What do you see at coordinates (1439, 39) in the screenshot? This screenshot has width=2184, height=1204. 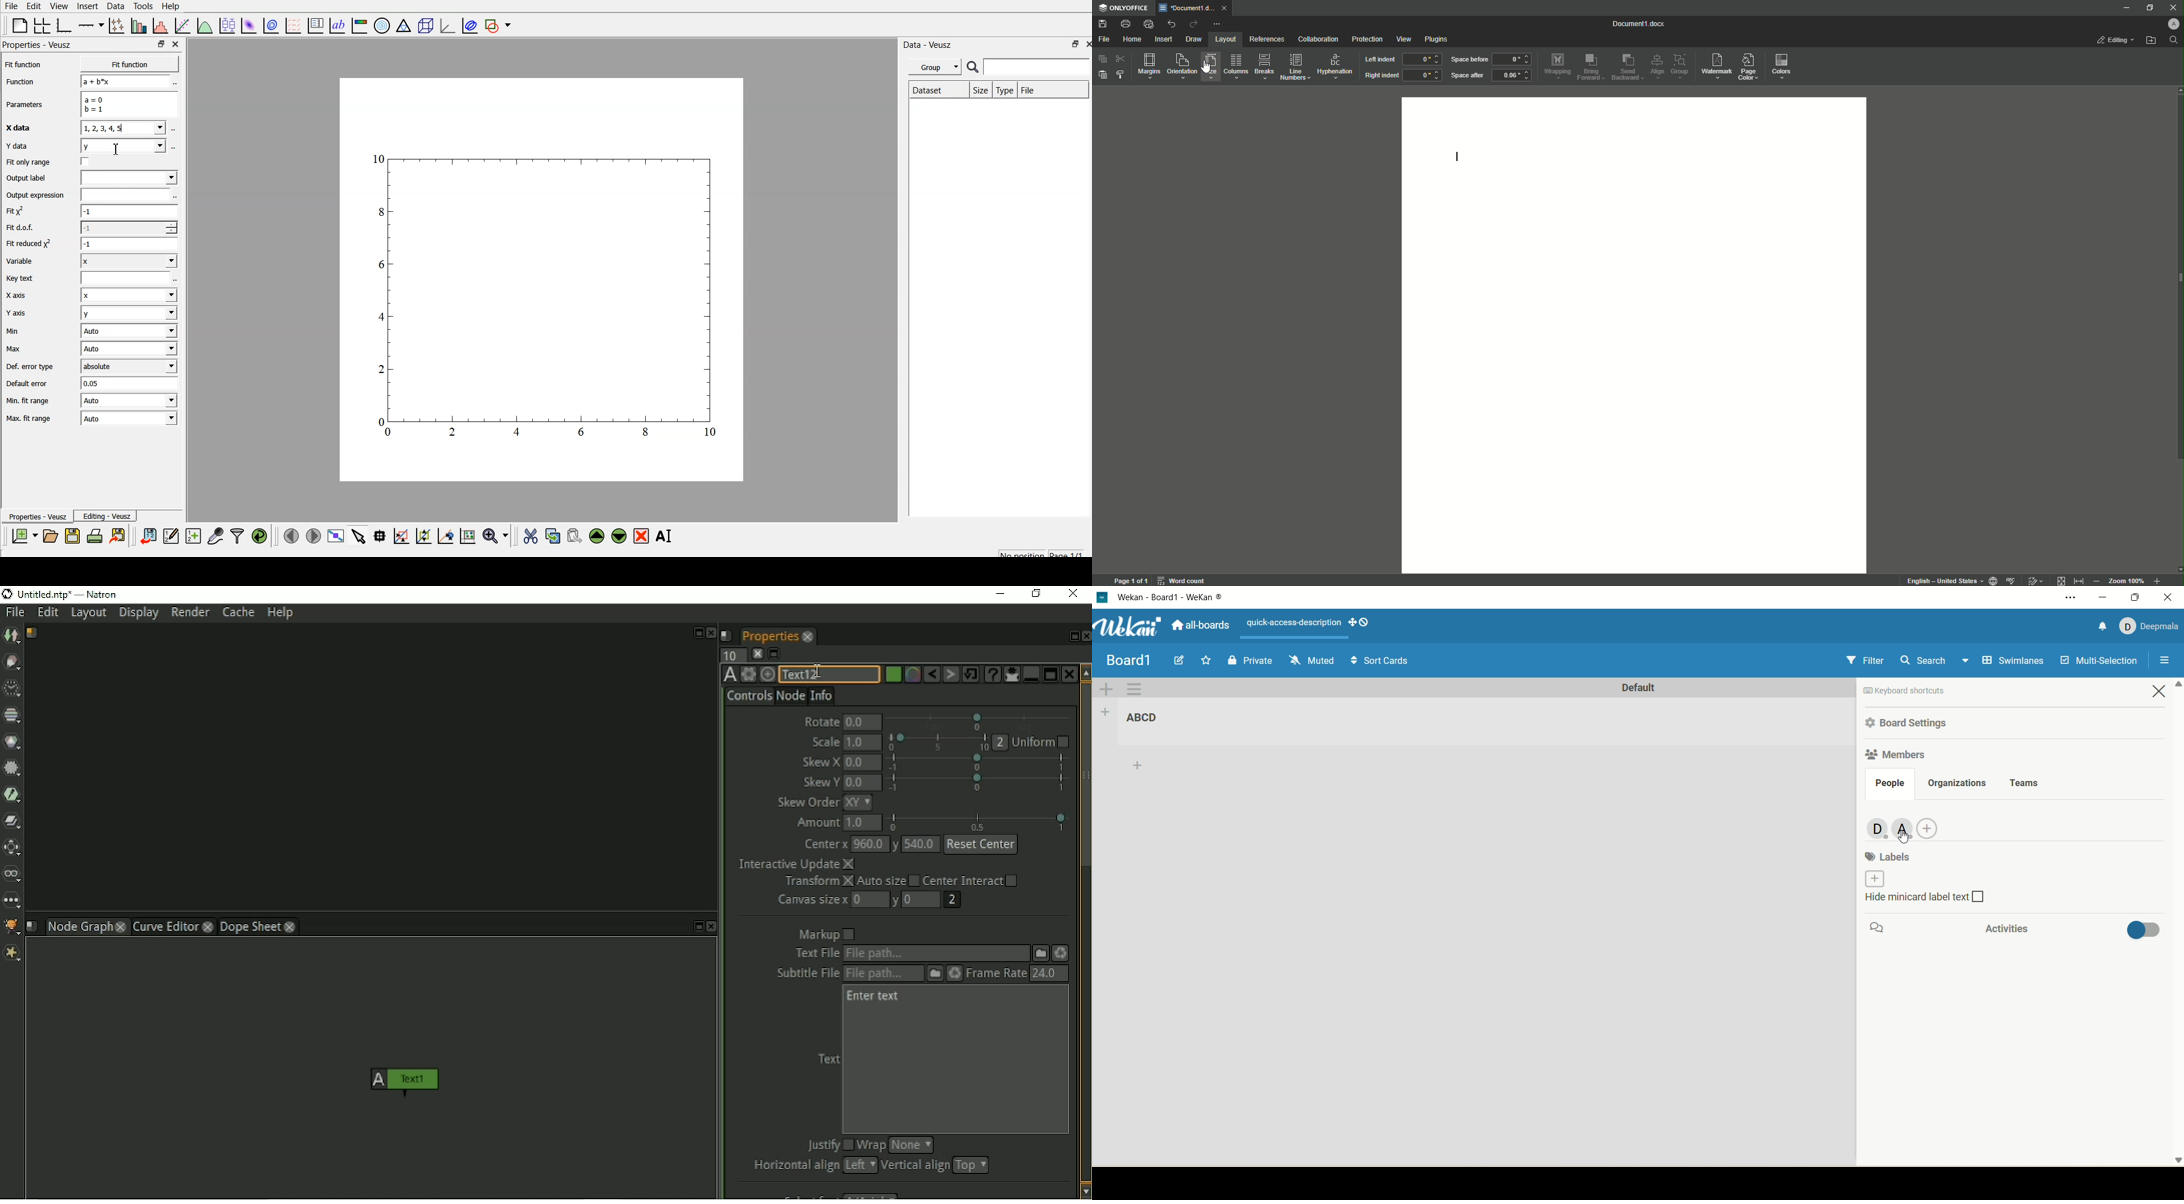 I see `Plugins` at bounding box center [1439, 39].